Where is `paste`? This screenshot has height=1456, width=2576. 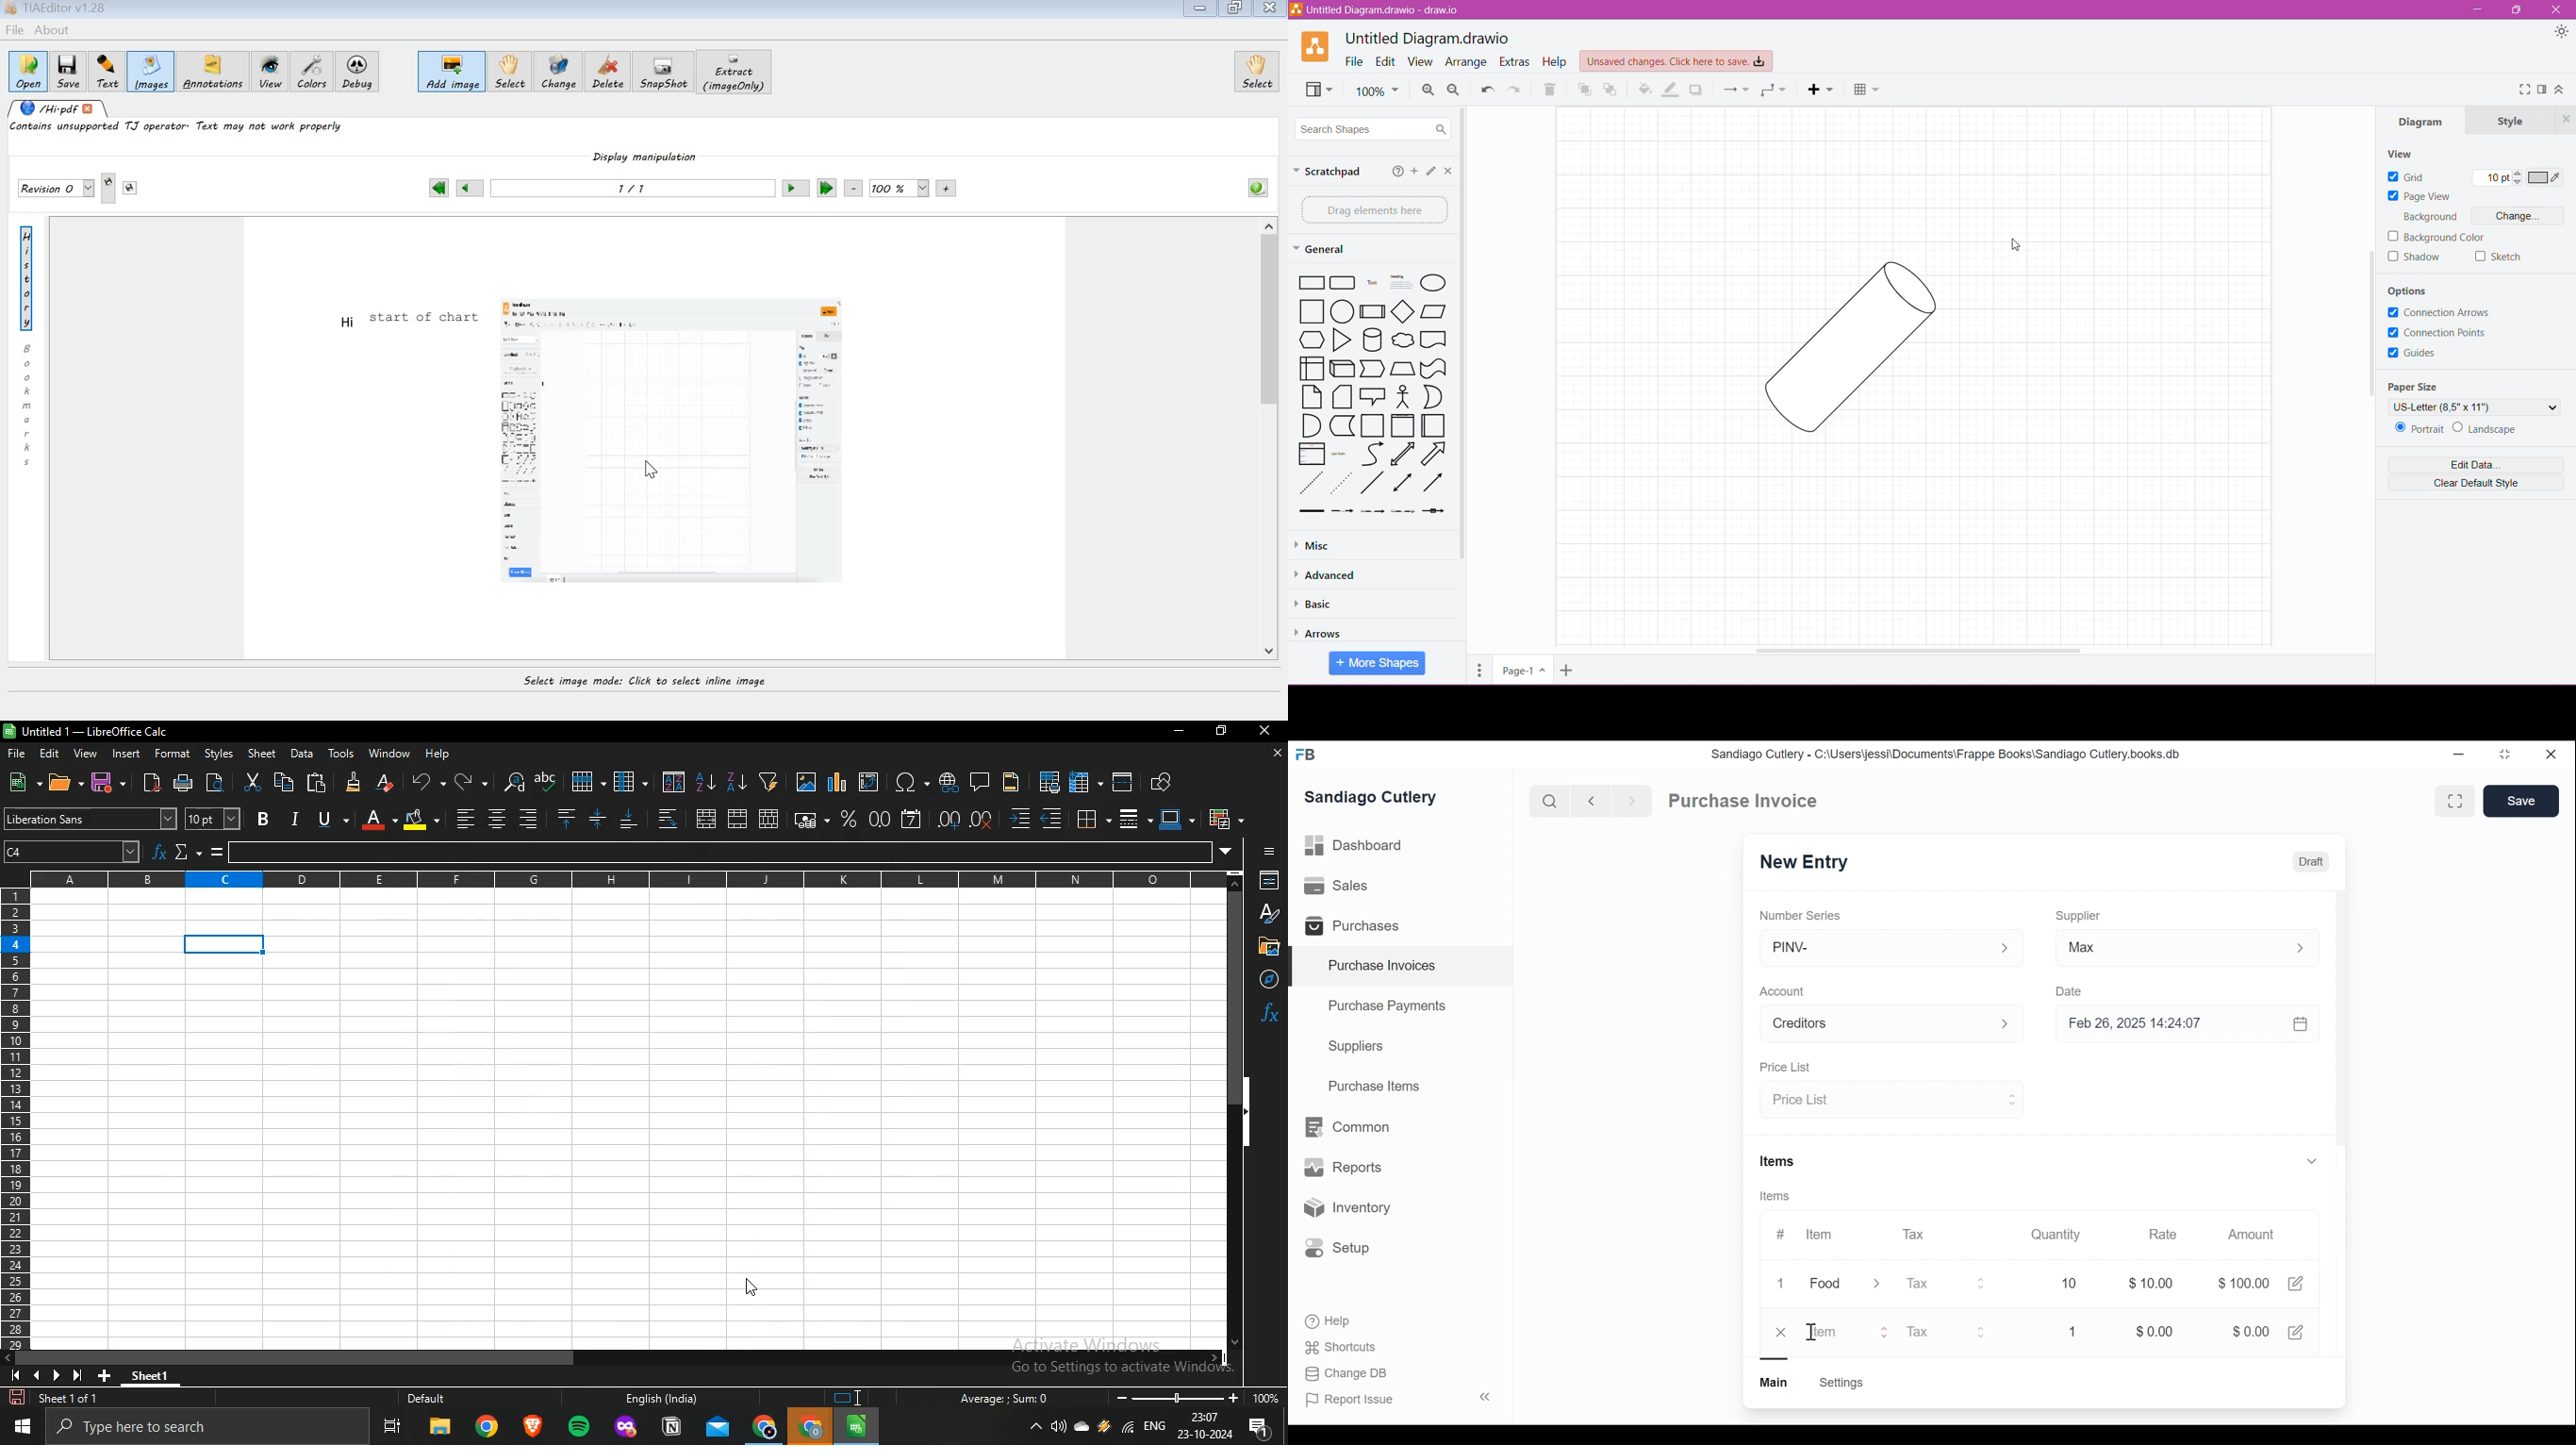 paste is located at coordinates (318, 781).